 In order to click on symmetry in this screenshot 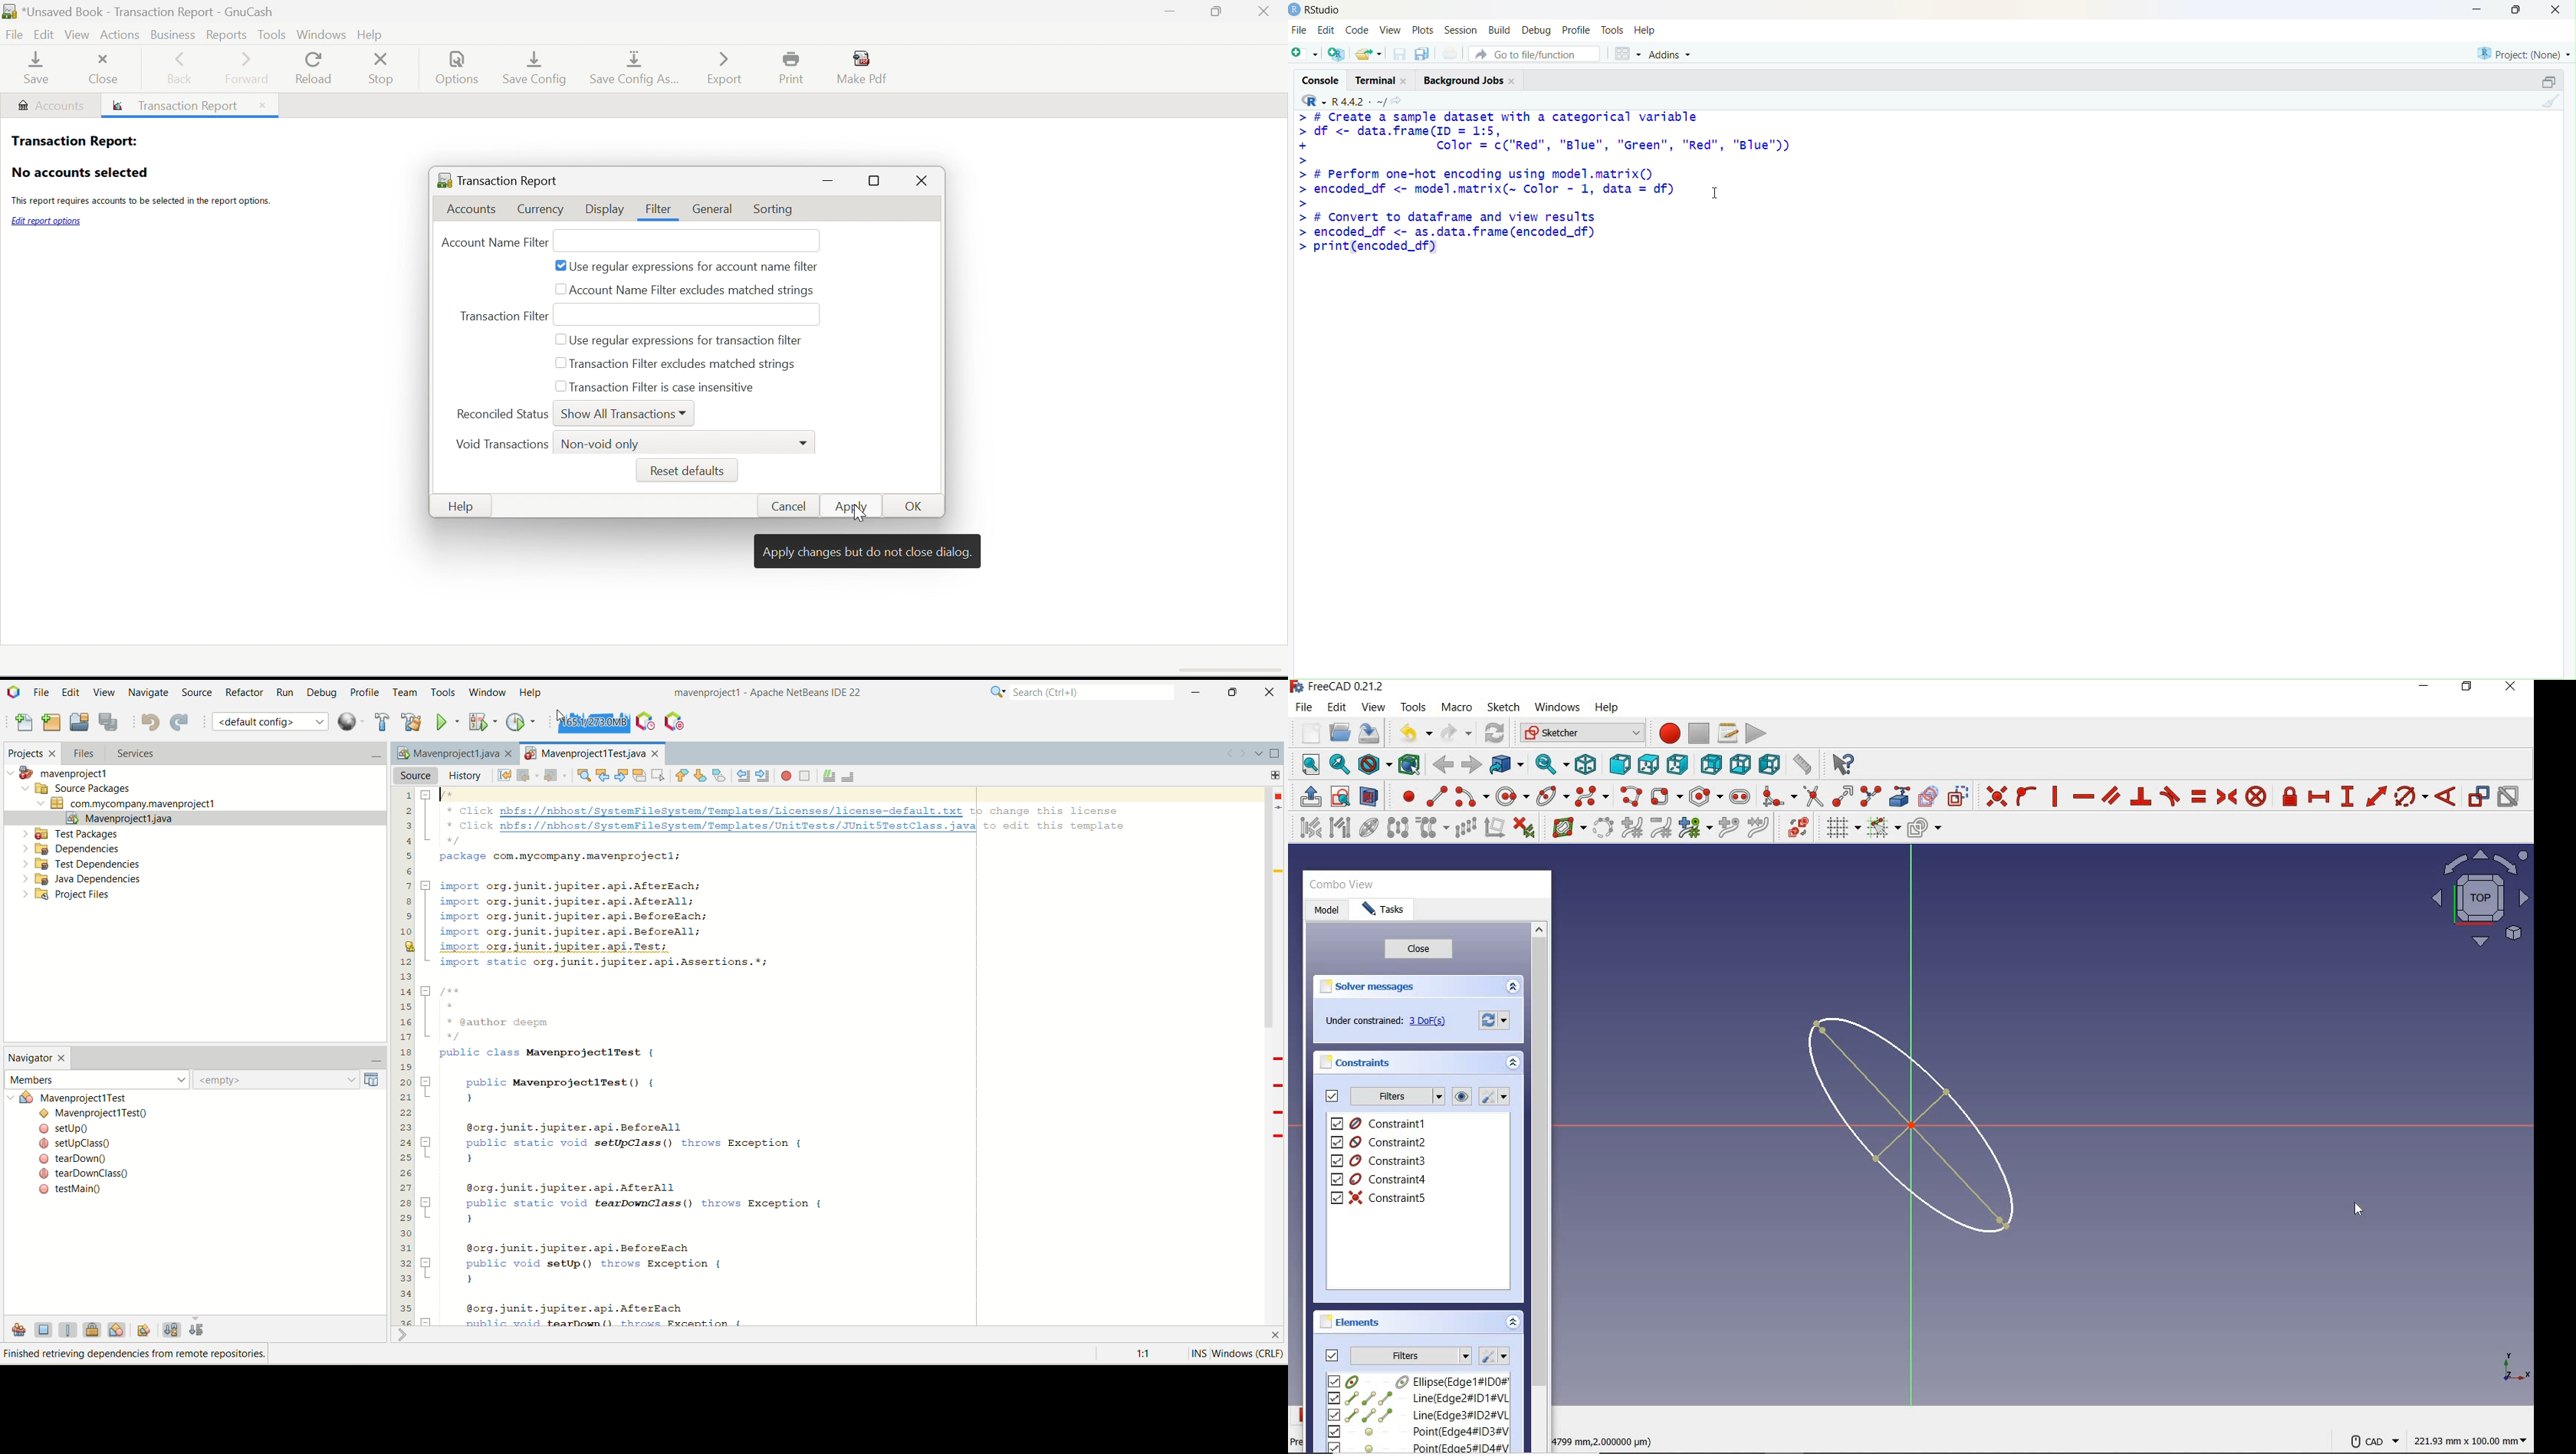, I will do `click(1399, 827)`.